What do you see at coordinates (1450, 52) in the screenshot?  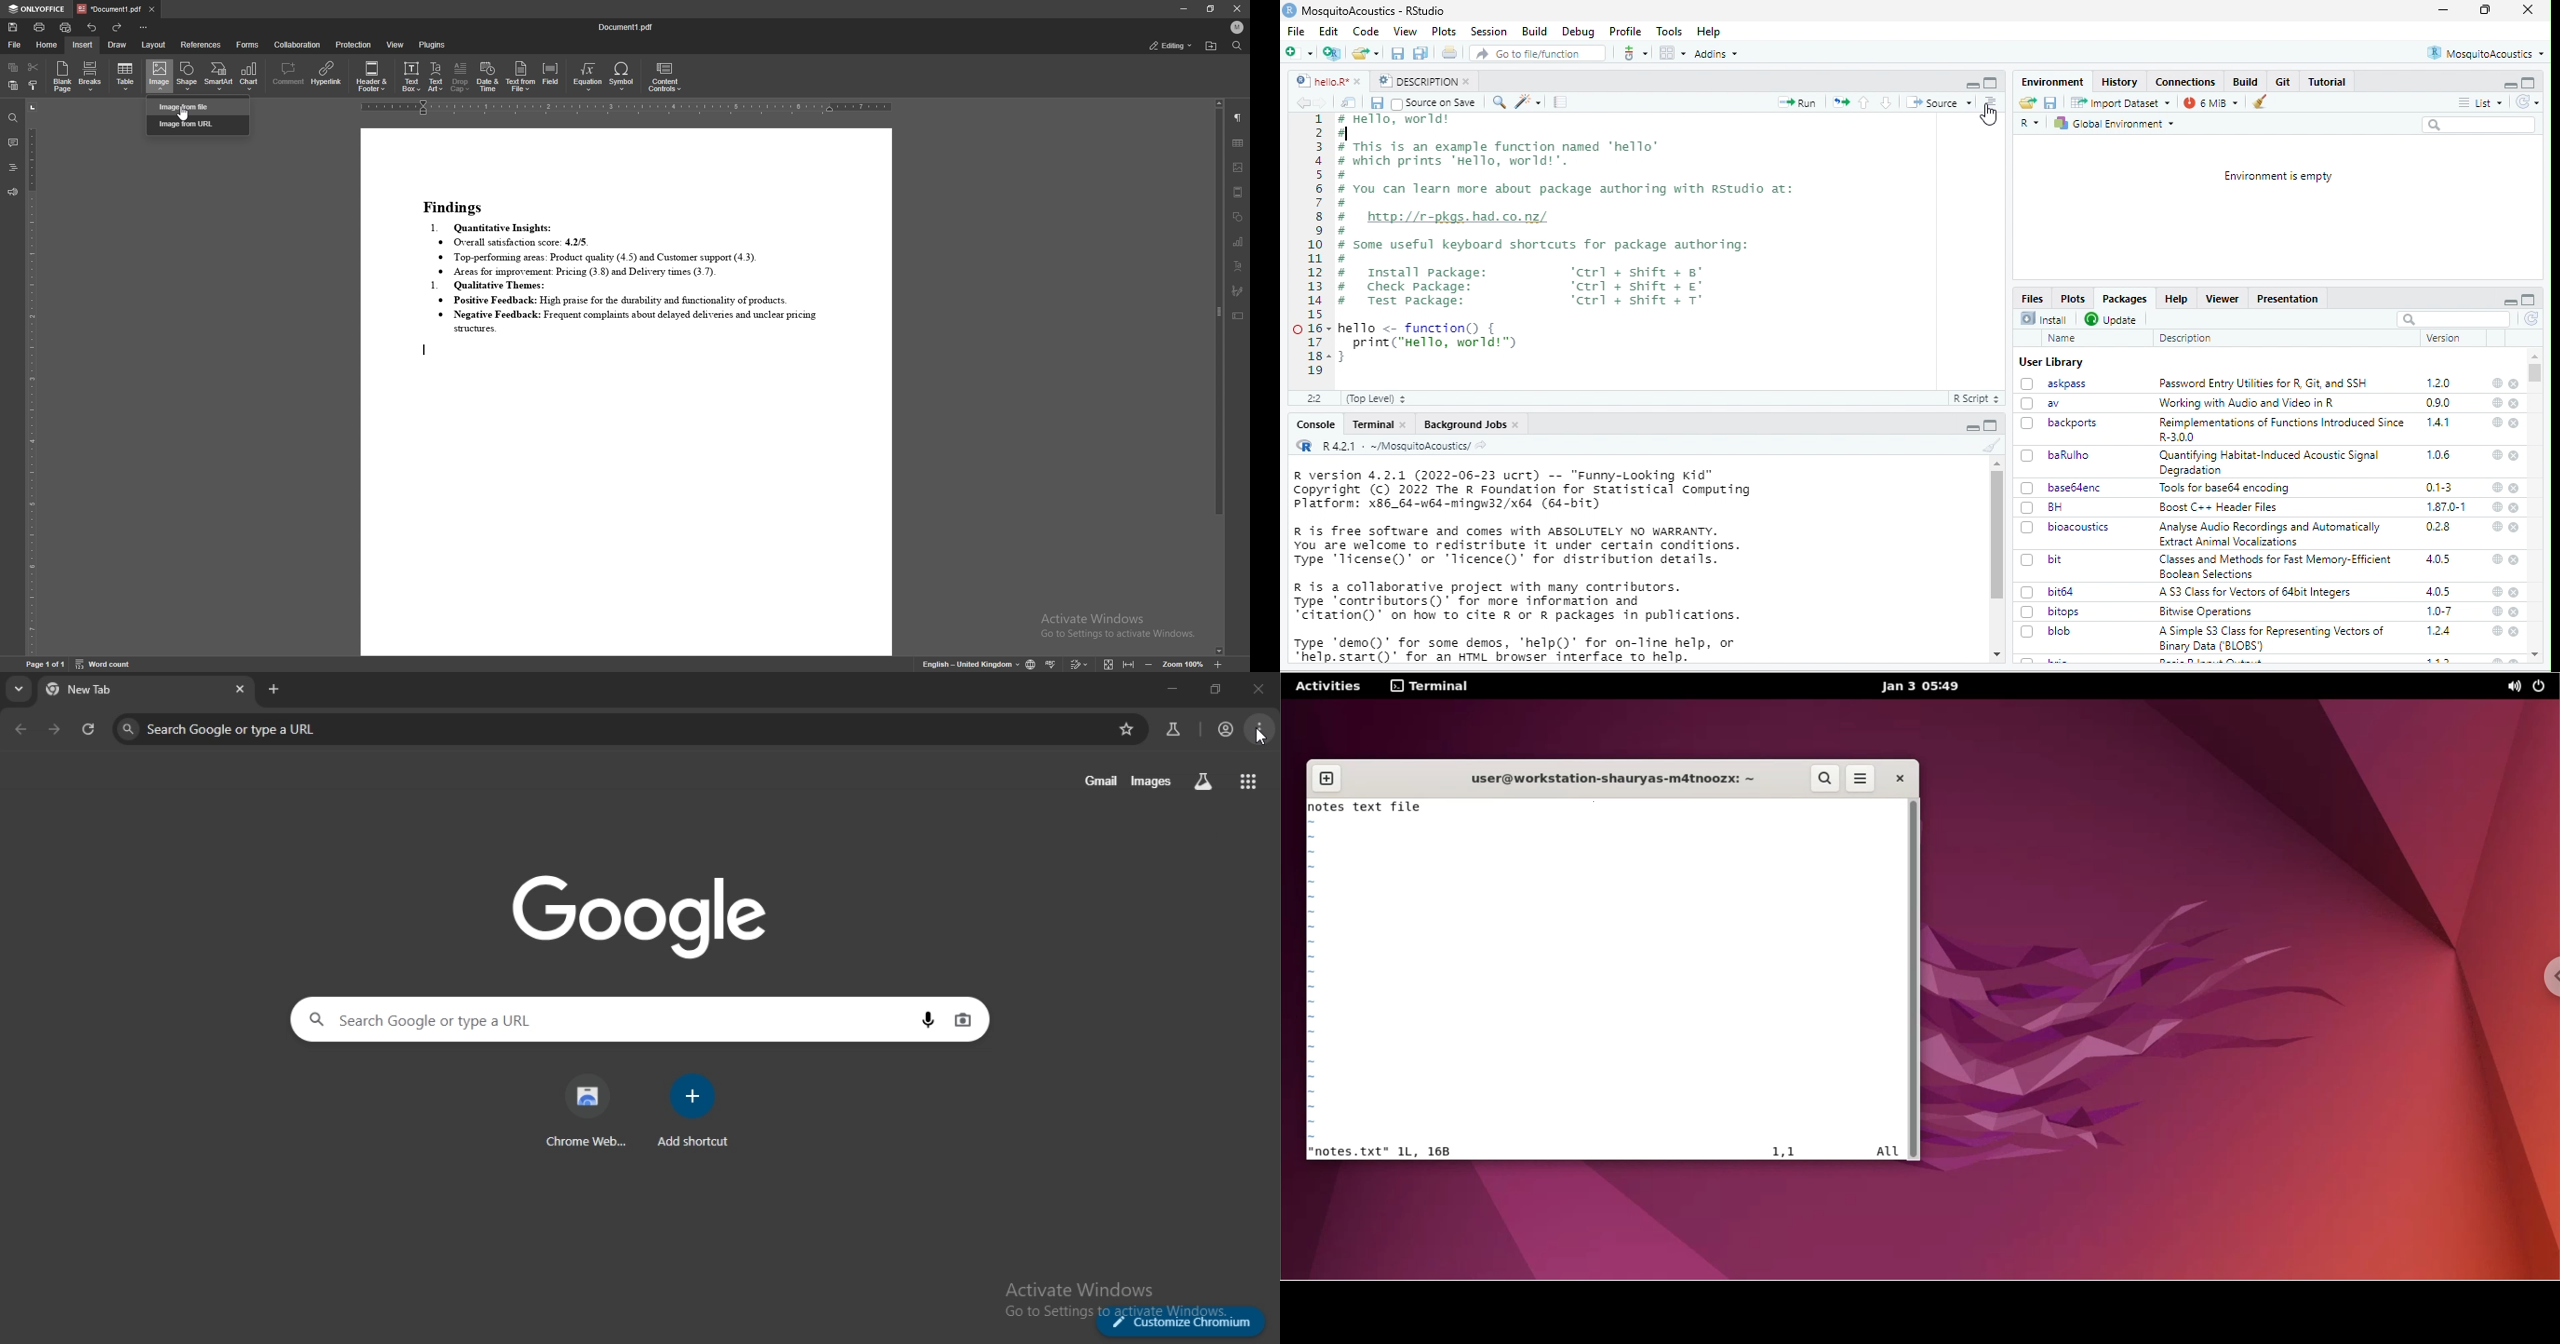 I see `Print` at bounding box center [1450, 52].